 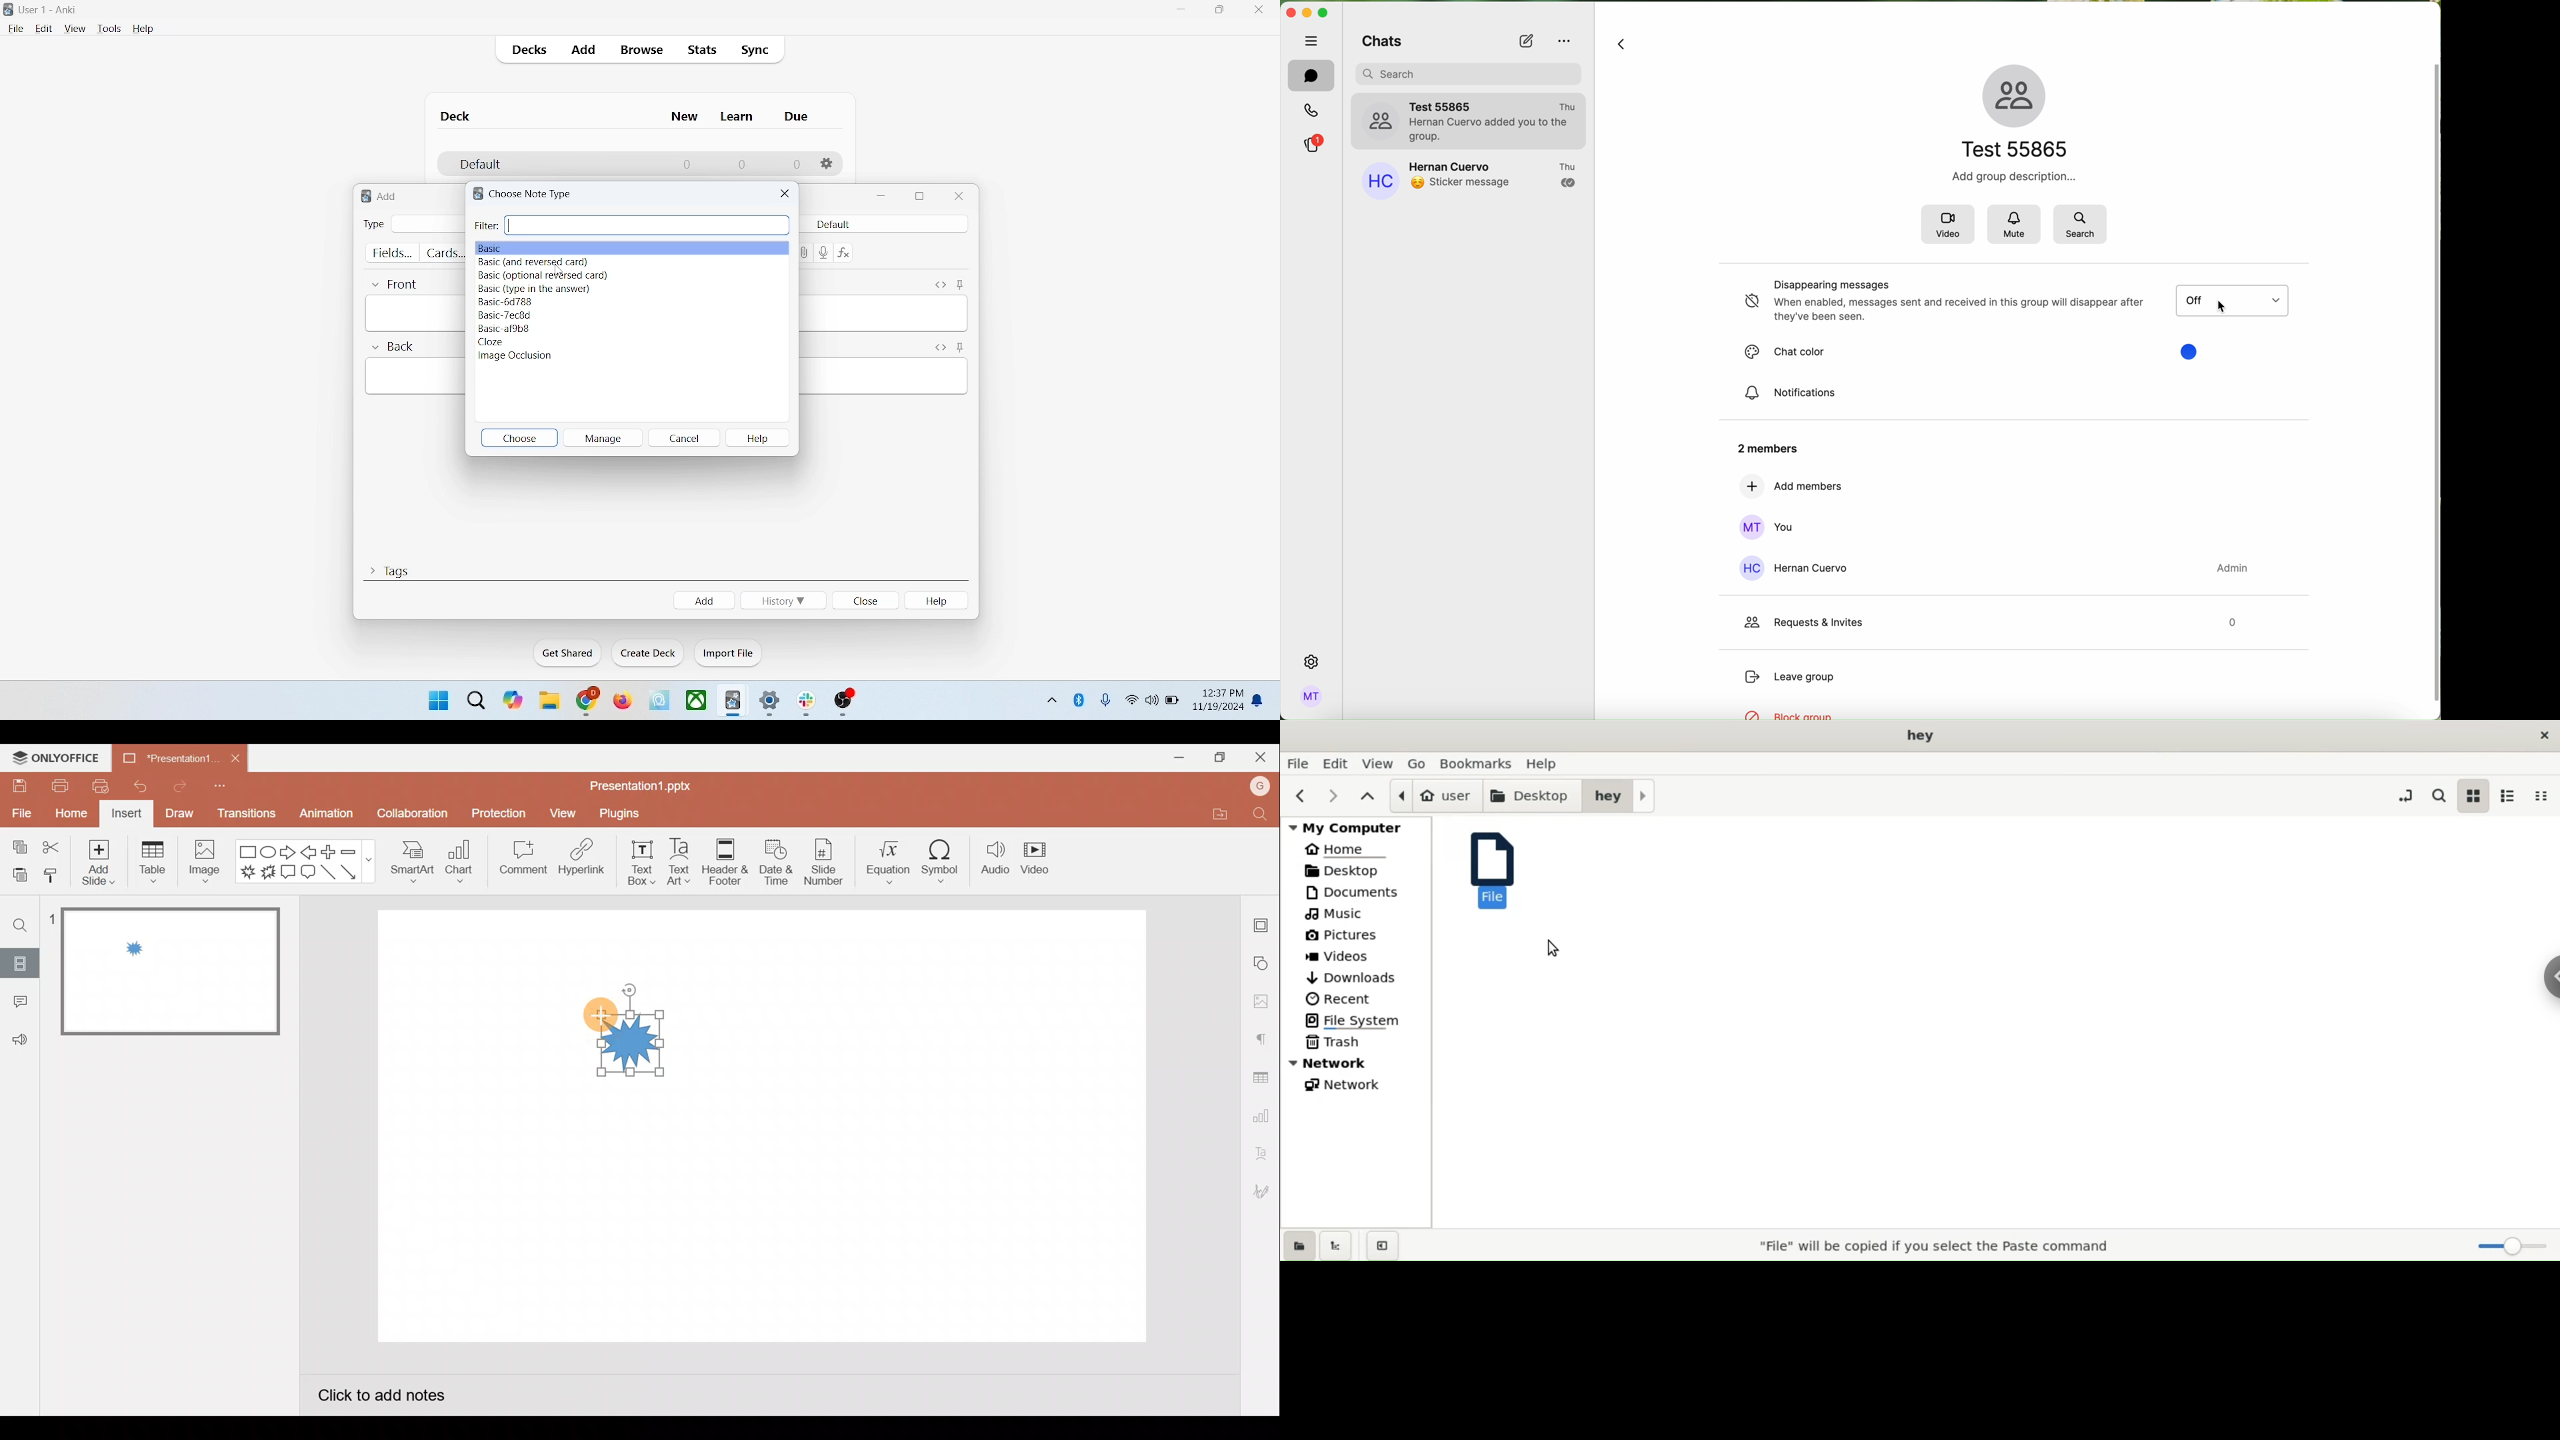 I want to click on file, so click(x=15, y=29).